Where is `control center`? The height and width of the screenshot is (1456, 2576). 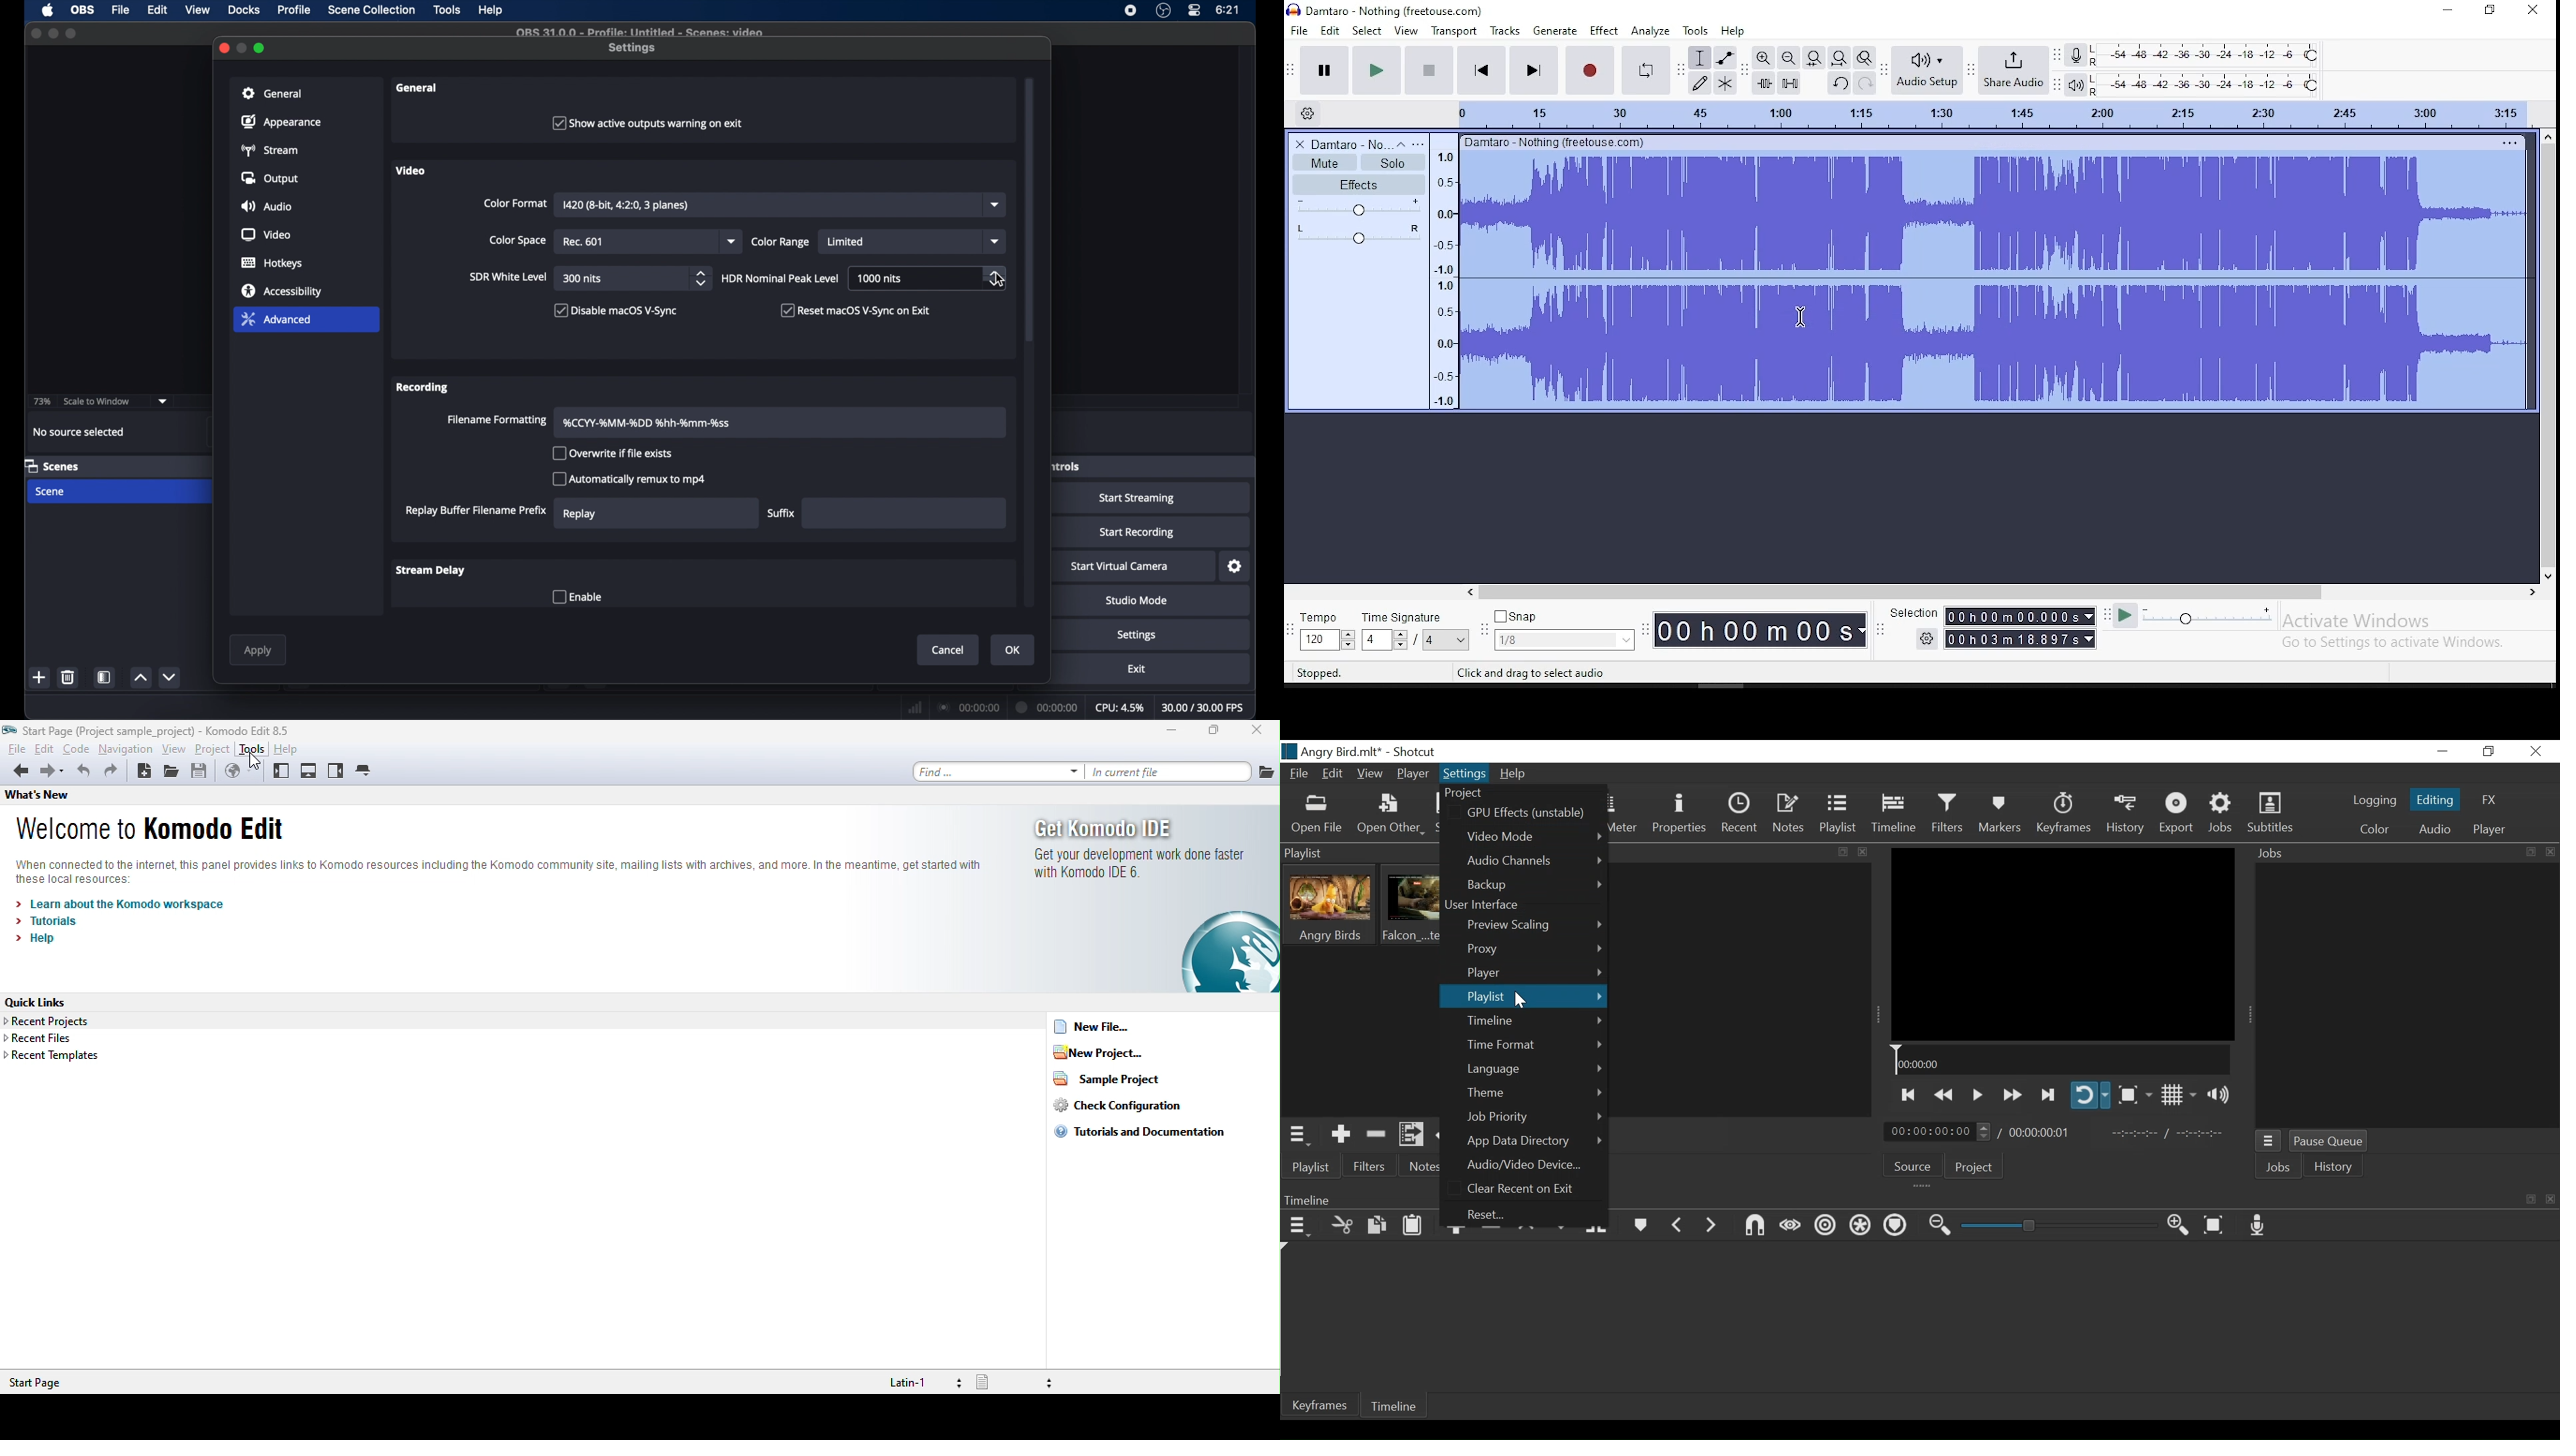 control center is located at coordinates (1193, 11).